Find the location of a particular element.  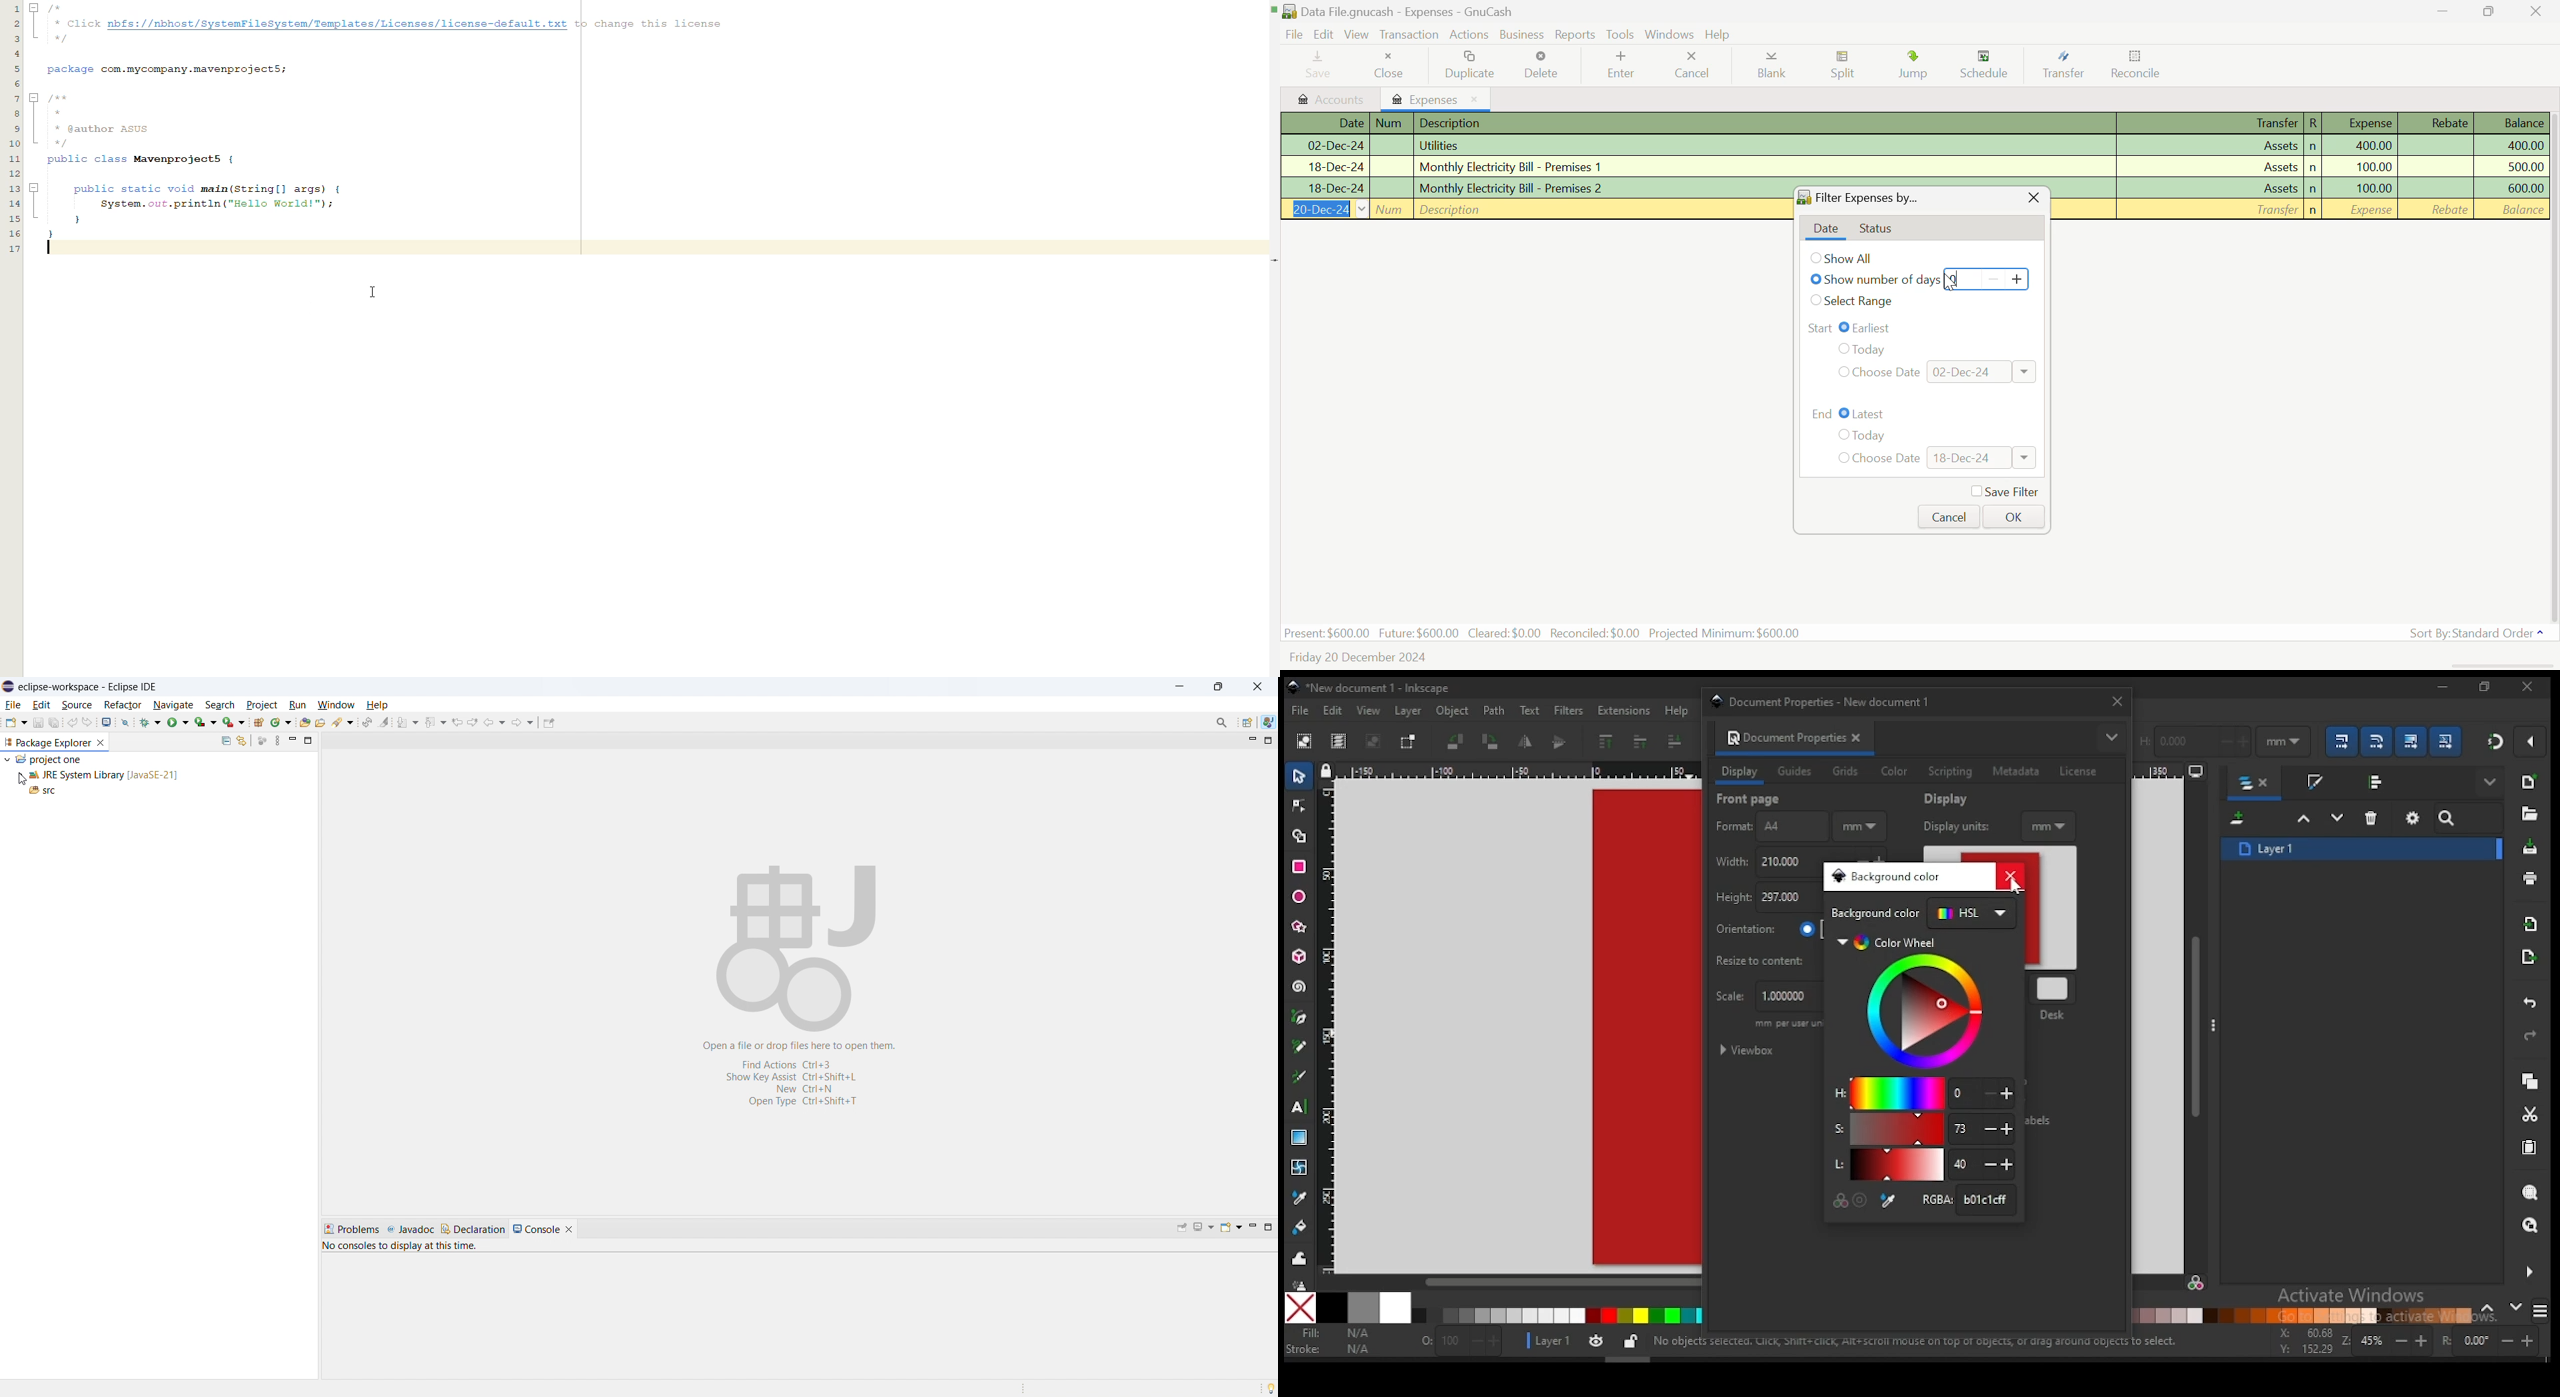

edit is located at coordinates (1336, 711).